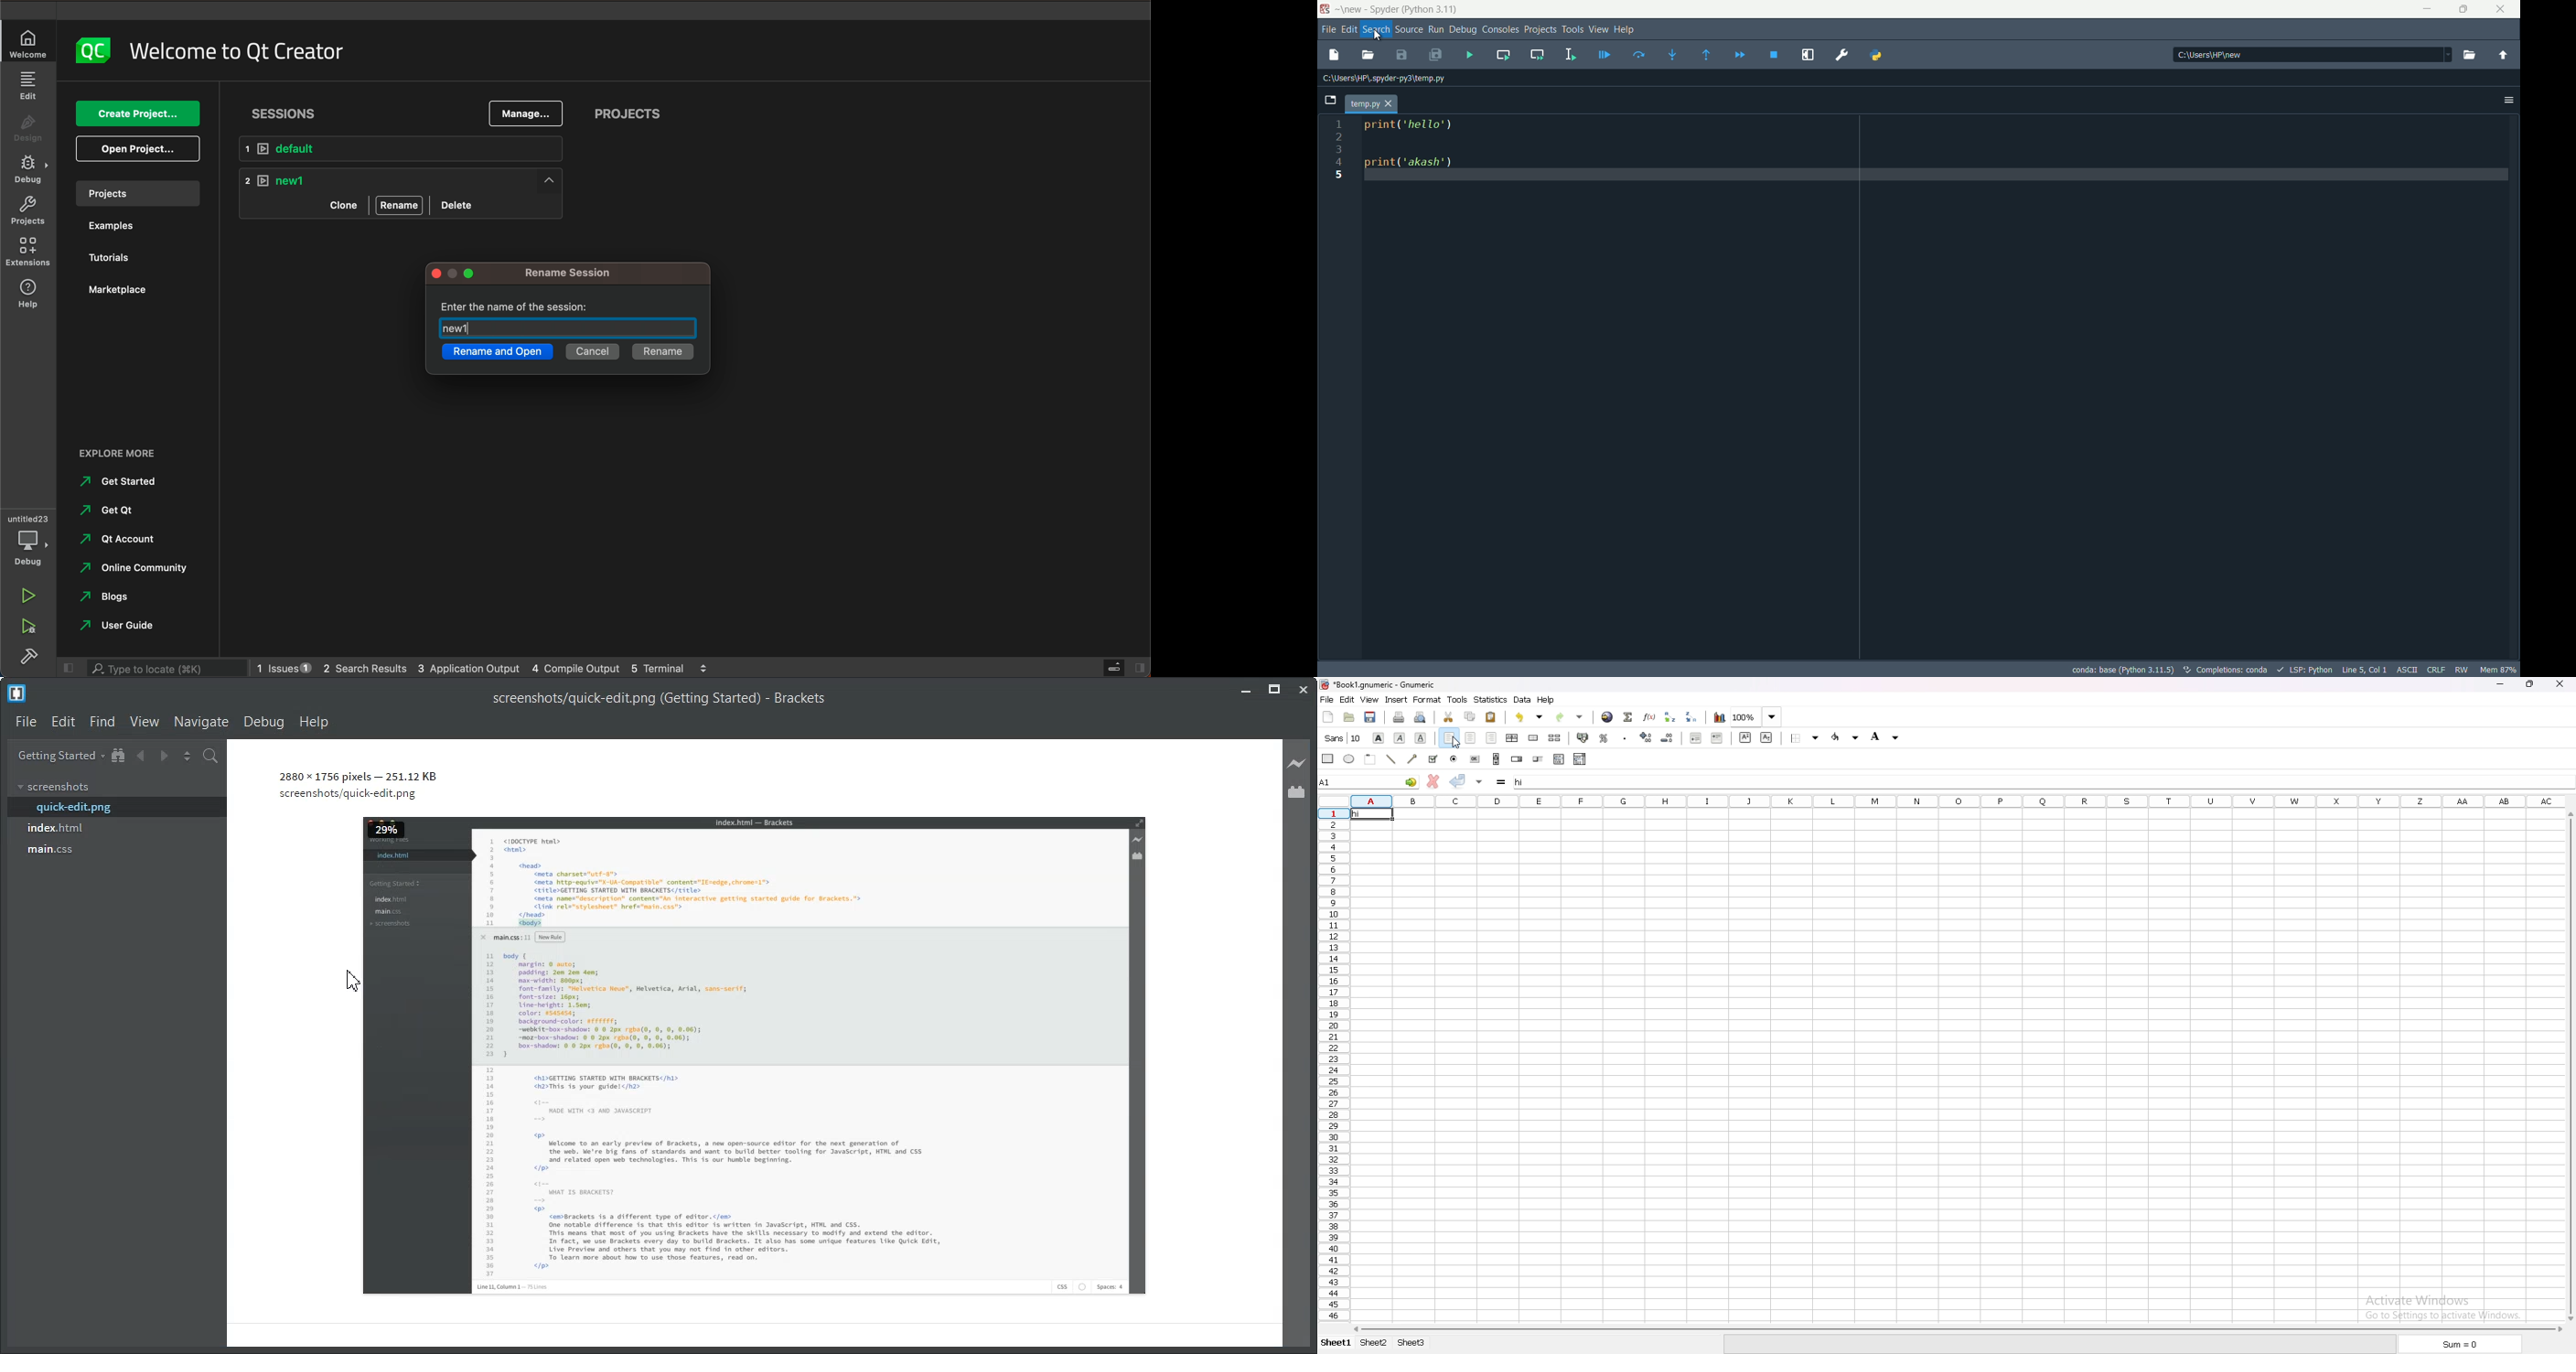 This screenshot has width=2576, height=1372. What do you see at coordinates (2531, 684) in the screenshot?
I see `resize` at bounding box center [2531, 684].